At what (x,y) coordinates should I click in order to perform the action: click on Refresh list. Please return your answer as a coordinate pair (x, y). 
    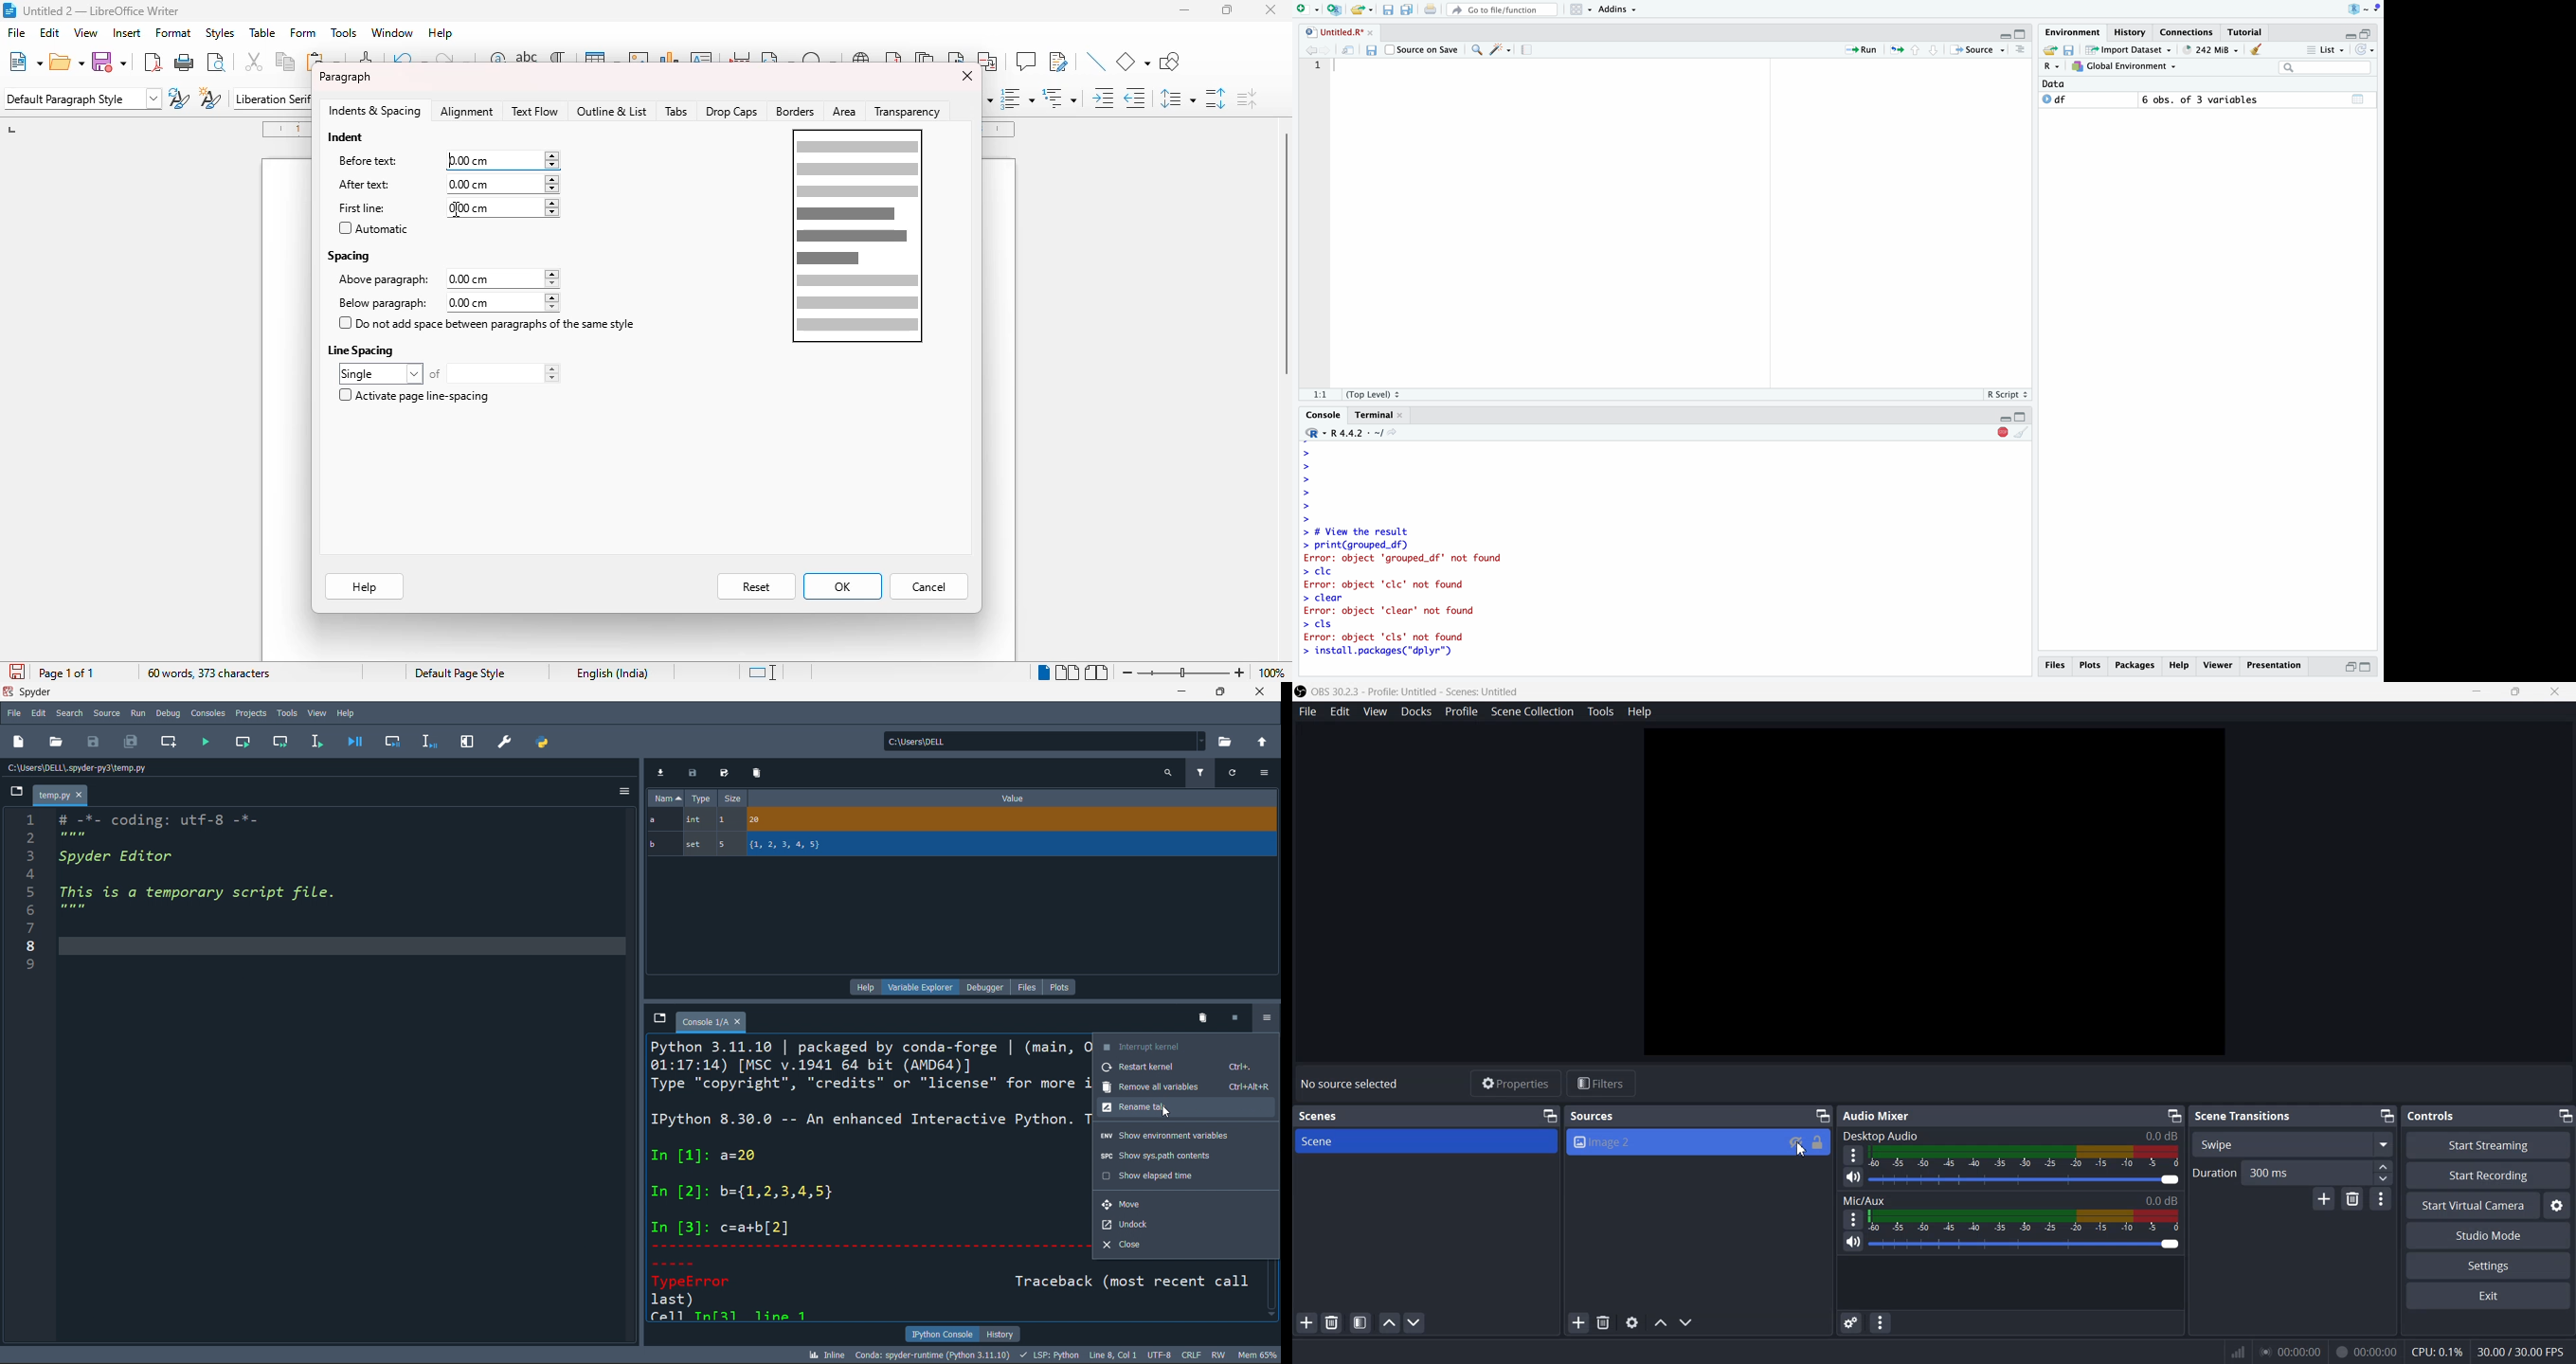
    Looking at the image, I should click on (2364, 49).